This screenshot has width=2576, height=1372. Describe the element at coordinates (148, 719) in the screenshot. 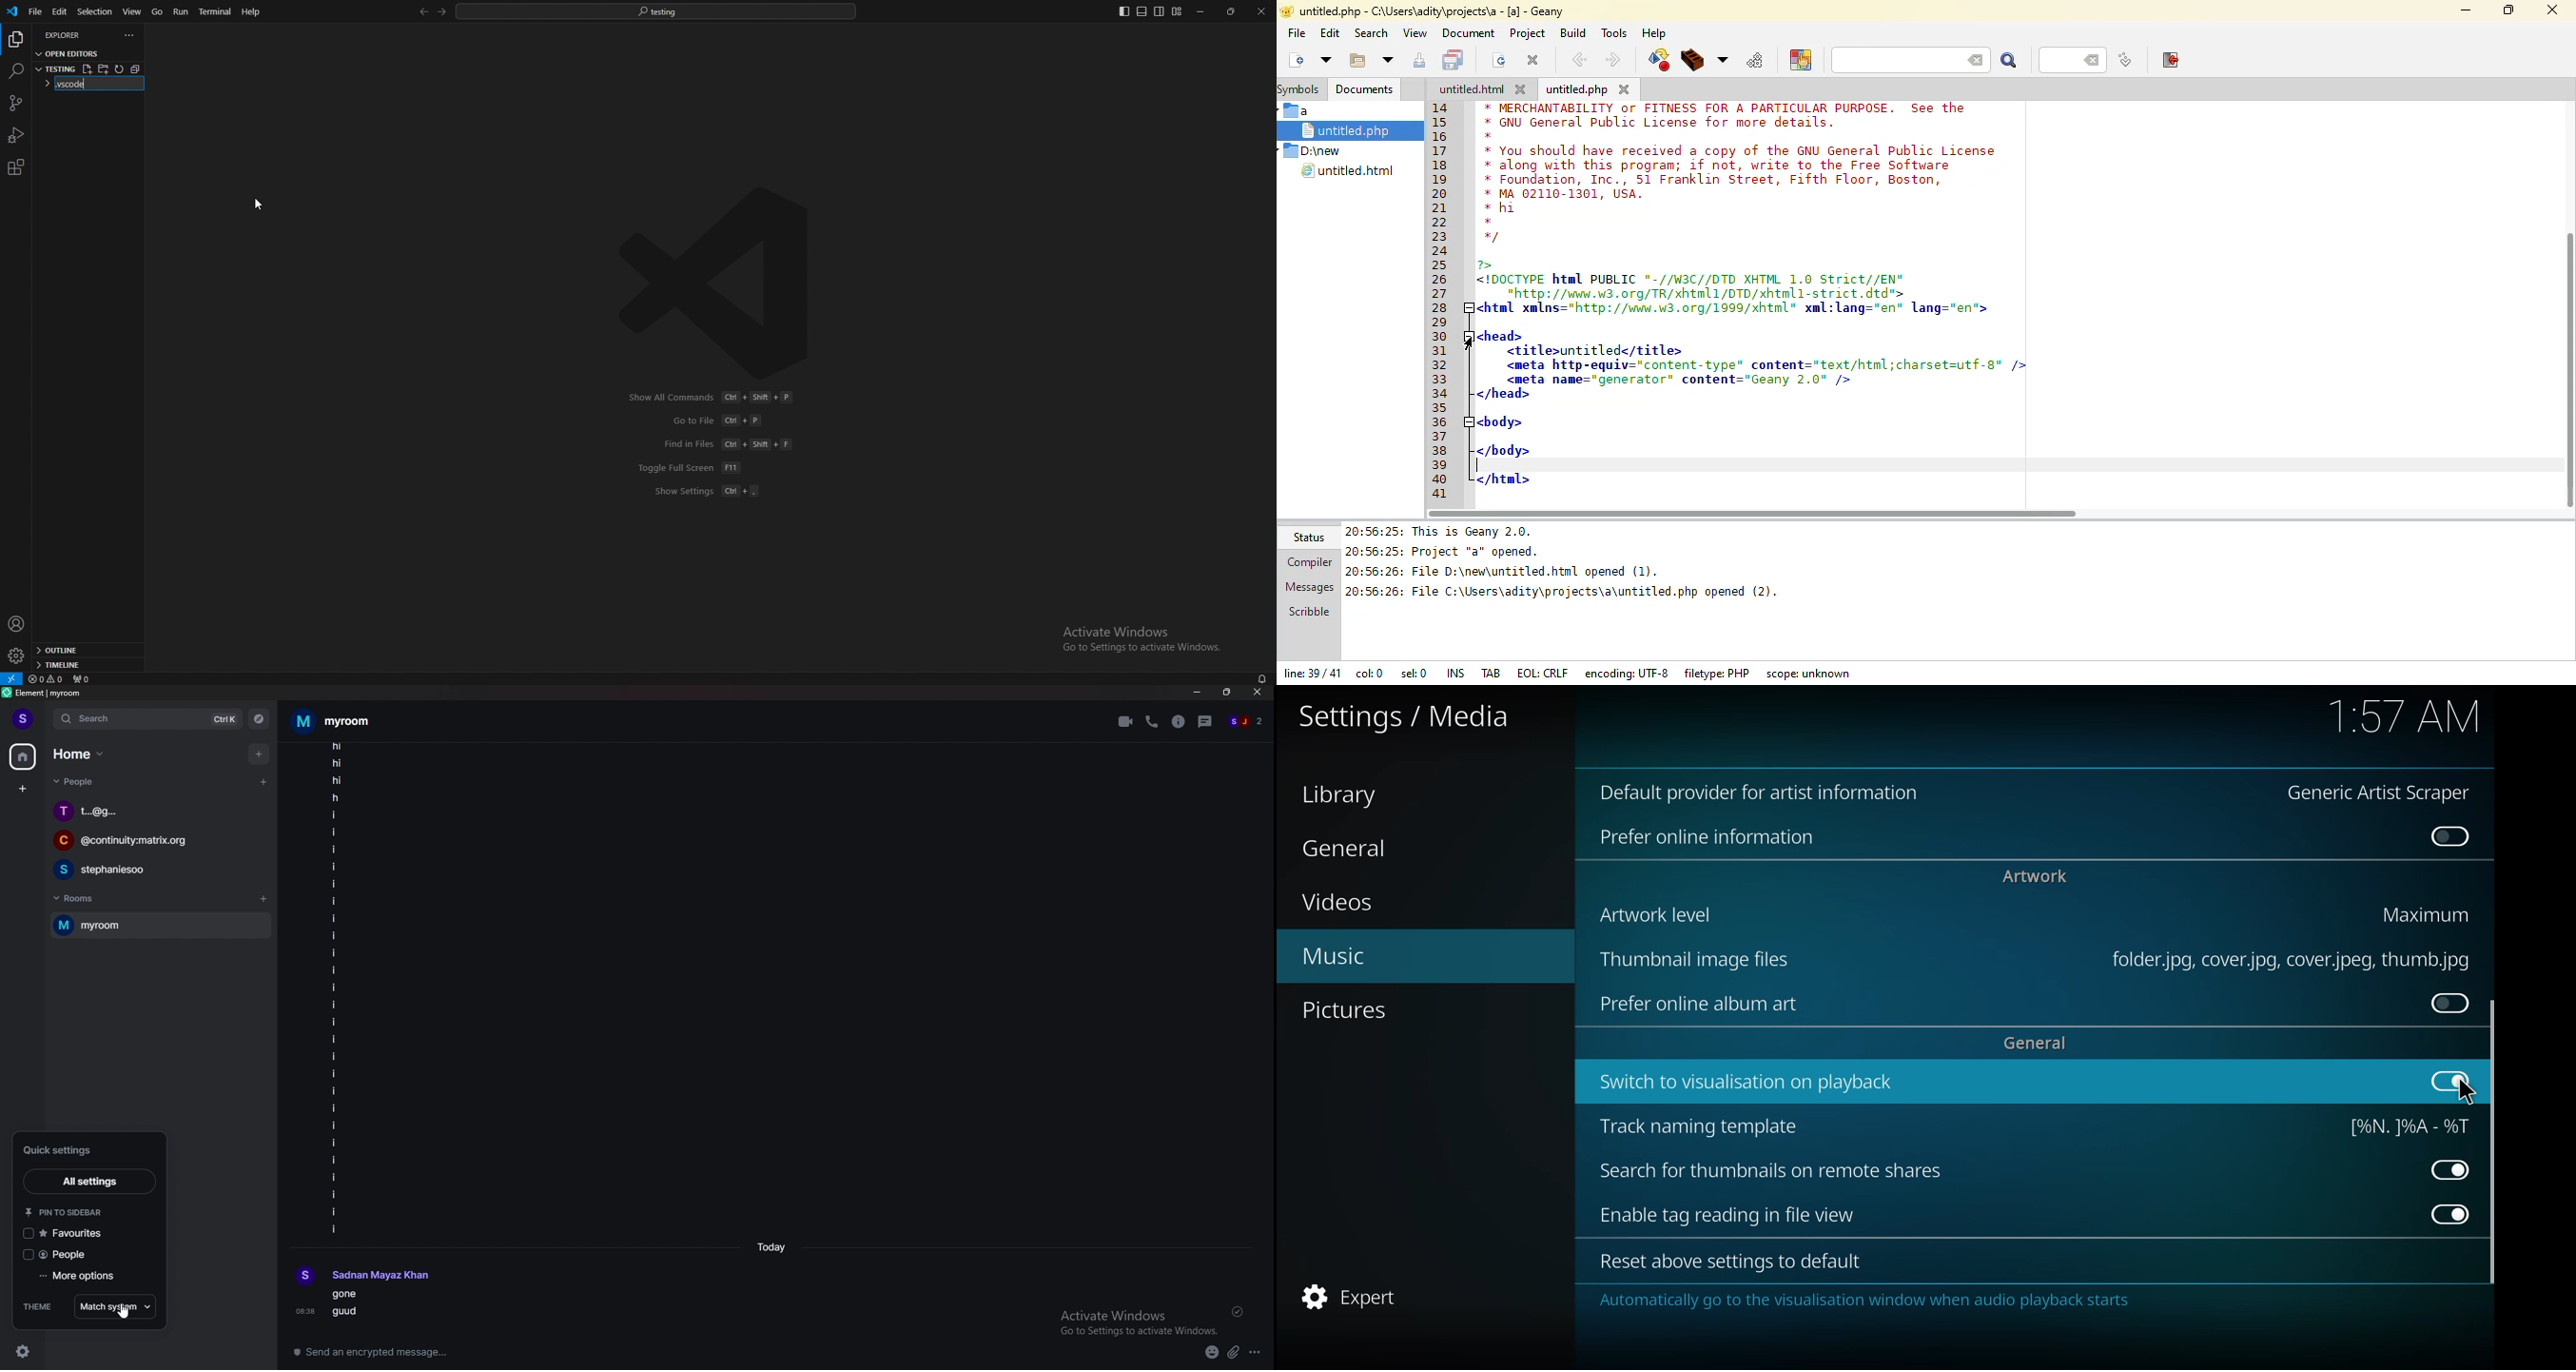

I see `search bar` at that location.